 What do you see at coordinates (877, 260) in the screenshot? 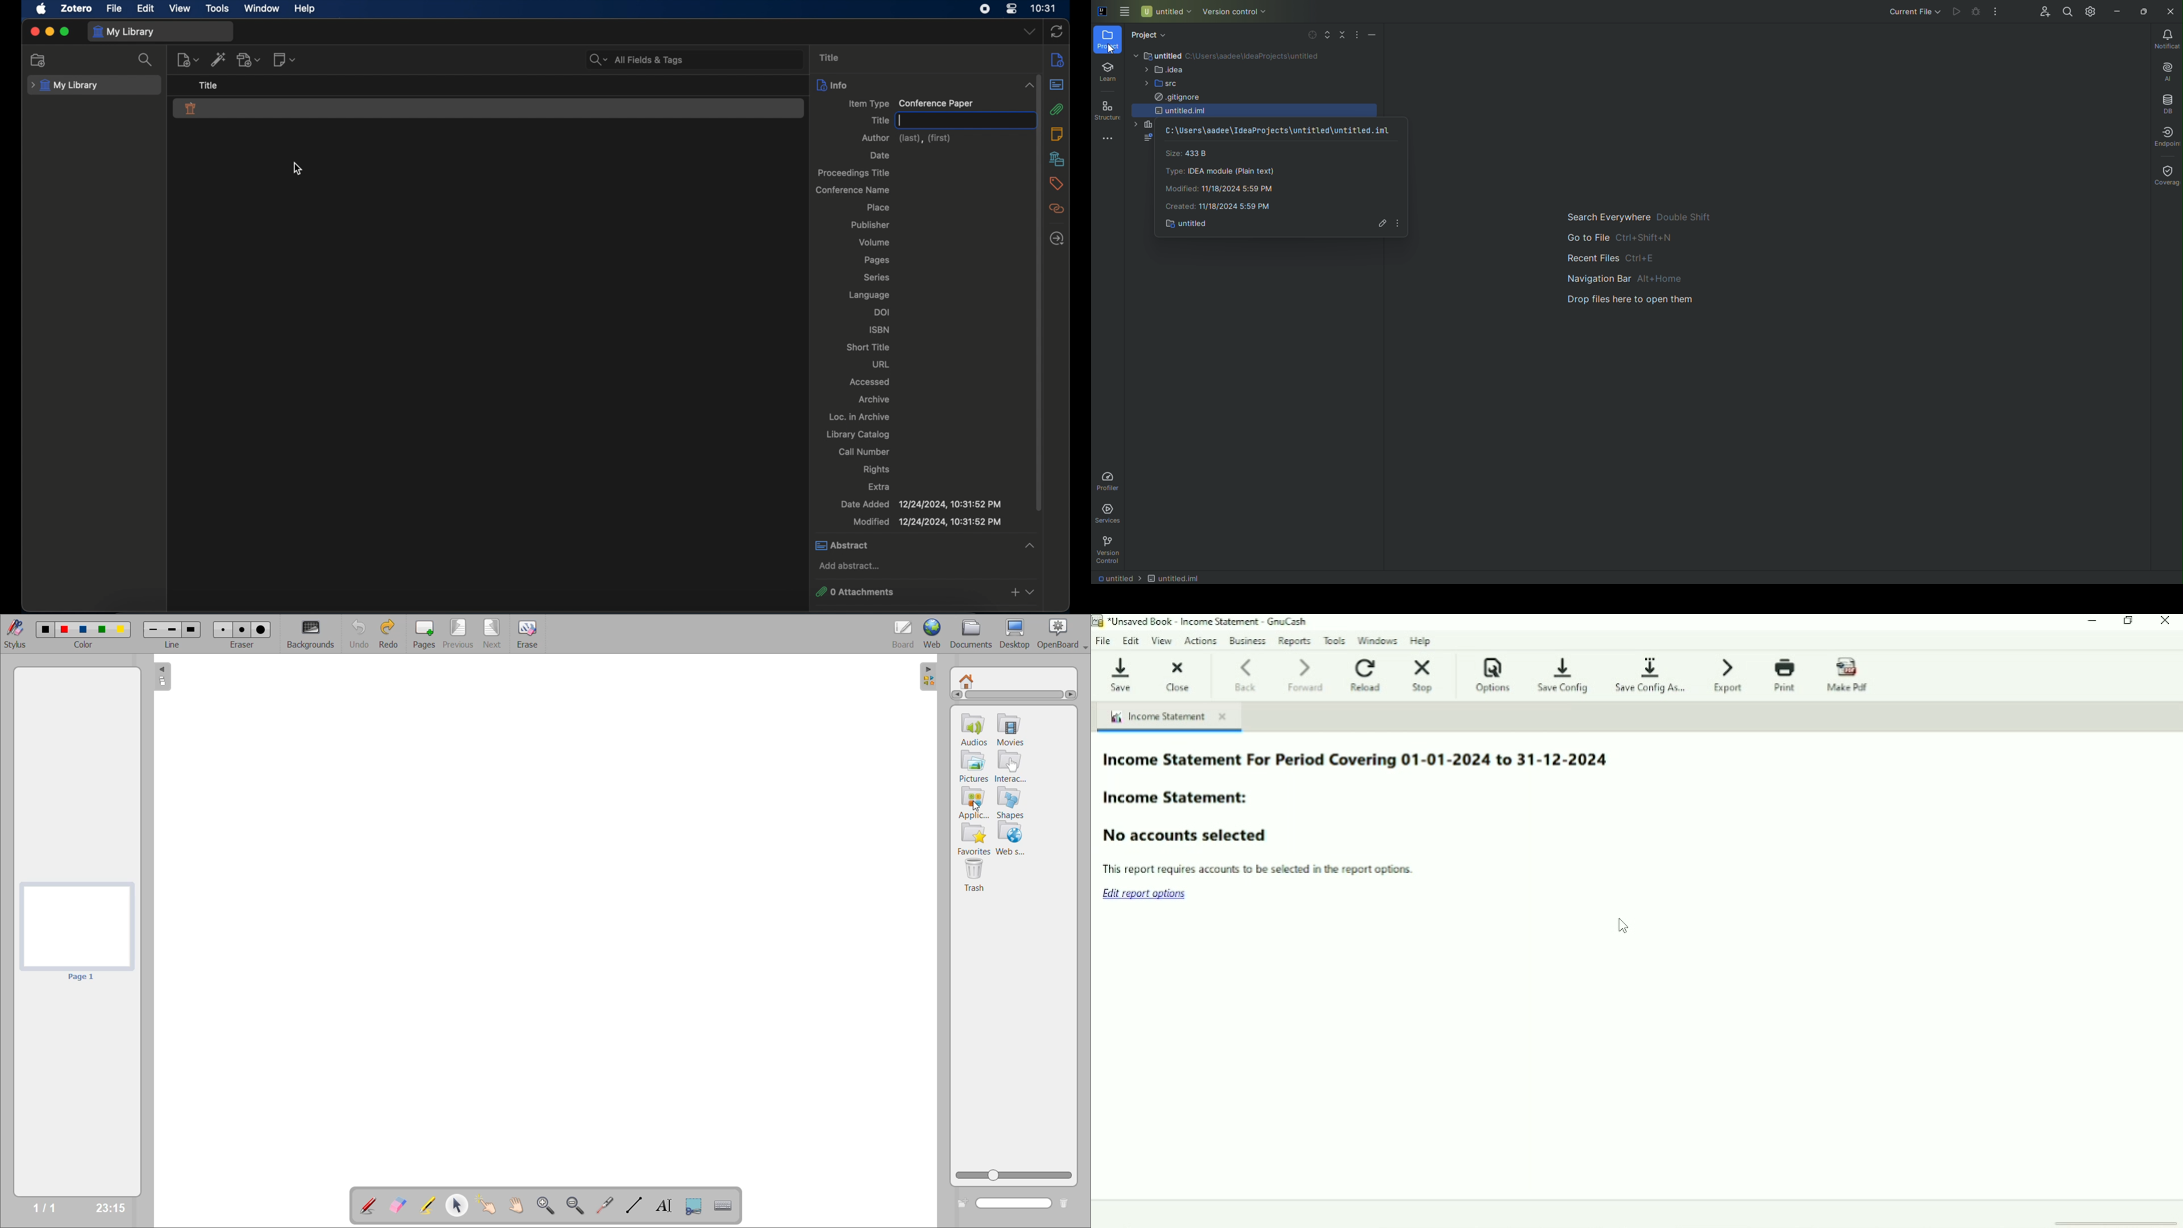
I see `pages` at bounding box center [877, 260].